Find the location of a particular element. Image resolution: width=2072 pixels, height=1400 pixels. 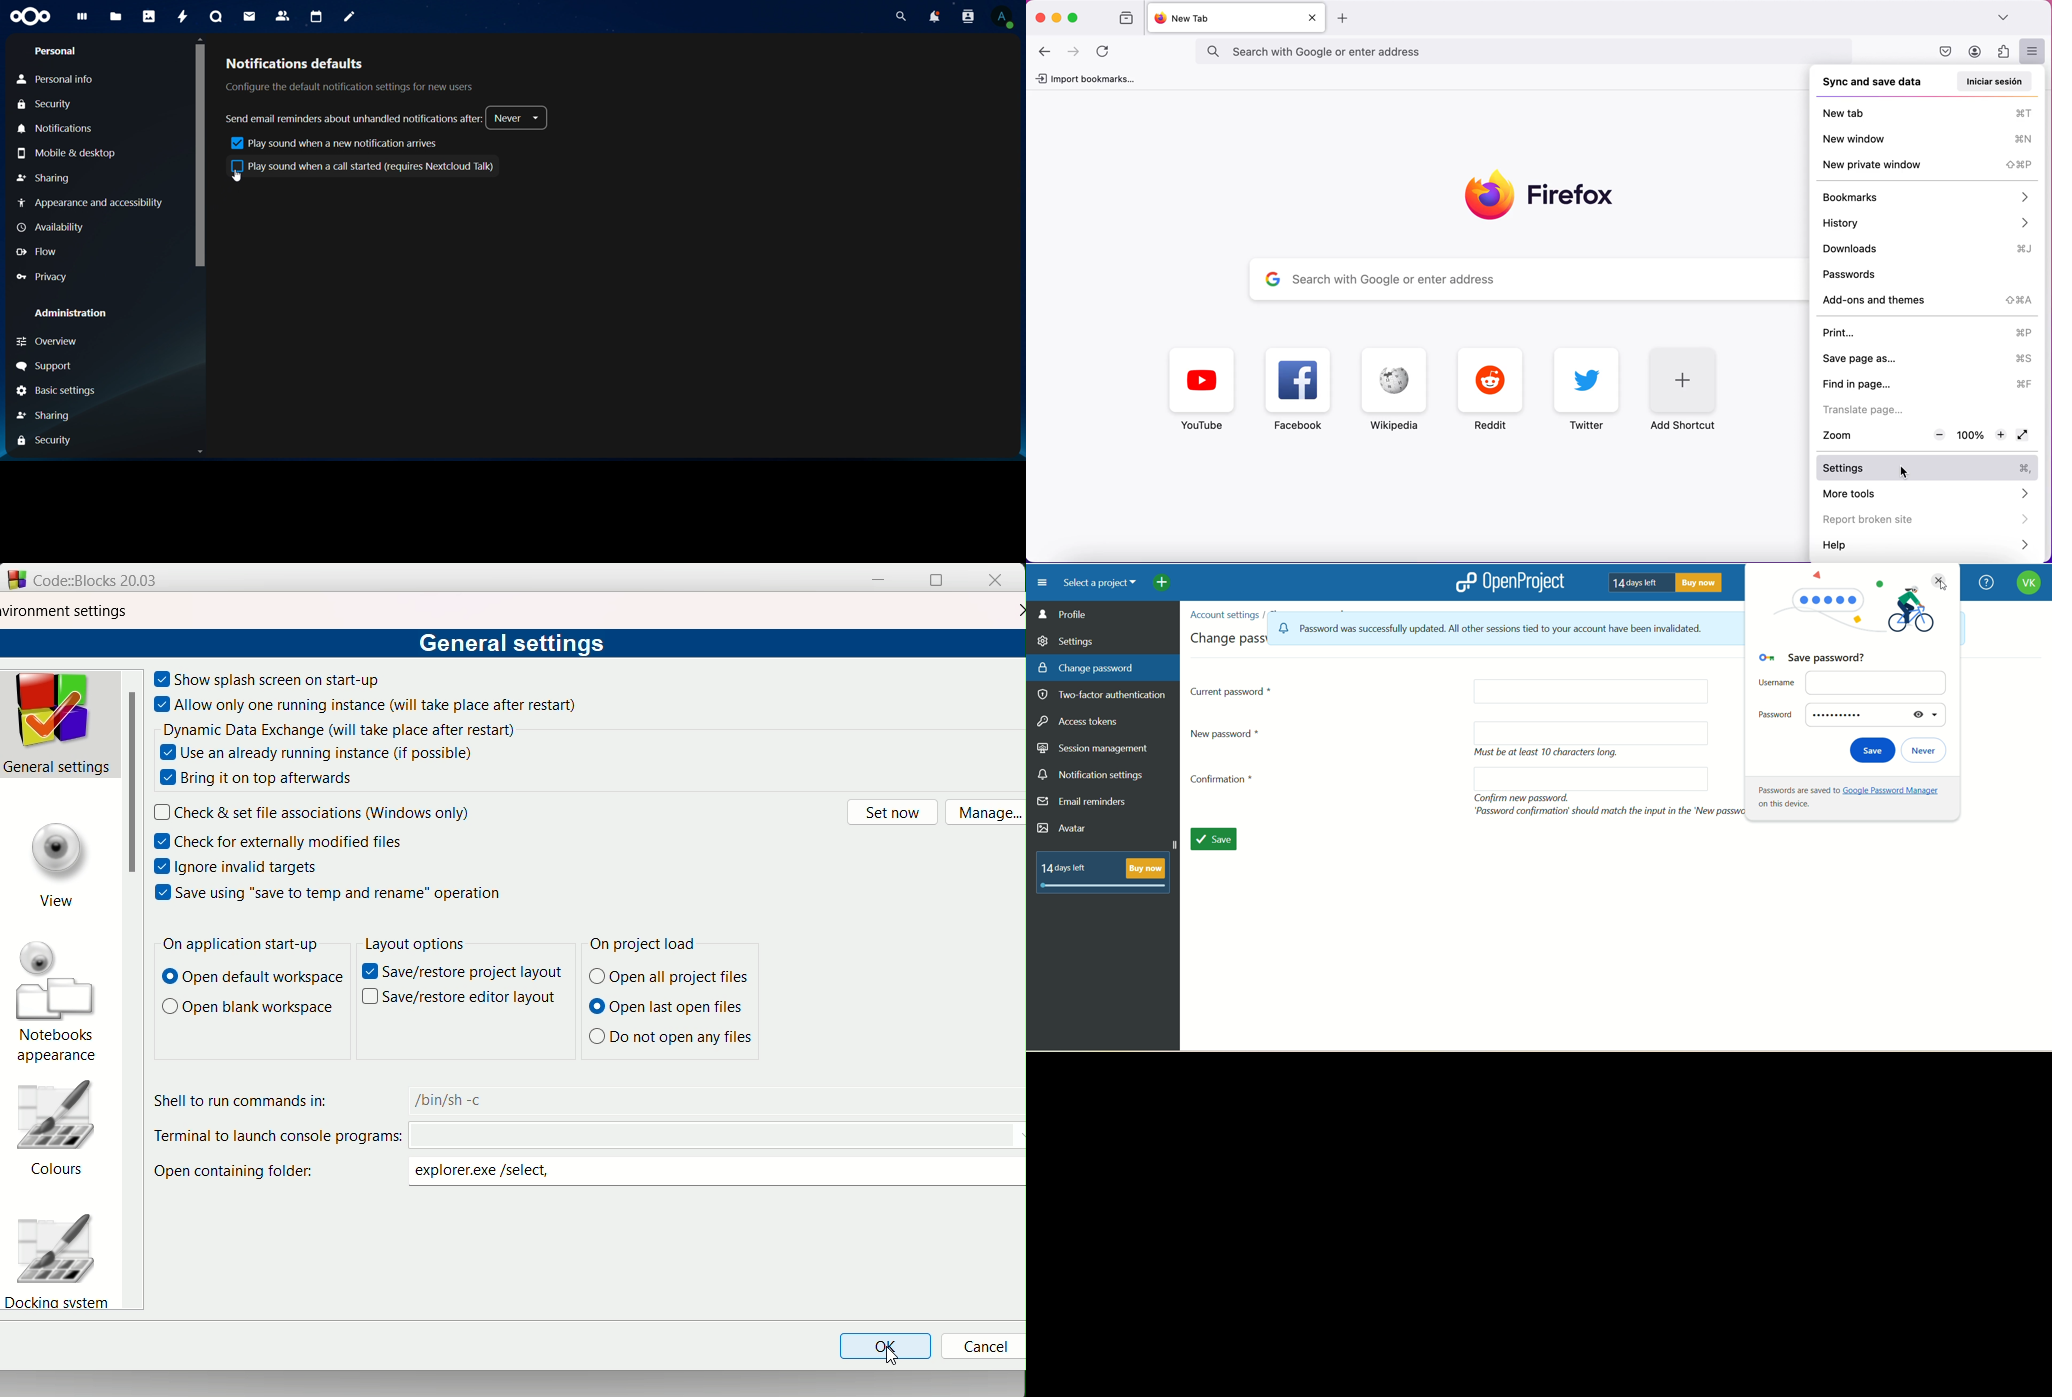

new password is located at coordinates (1591, 733).